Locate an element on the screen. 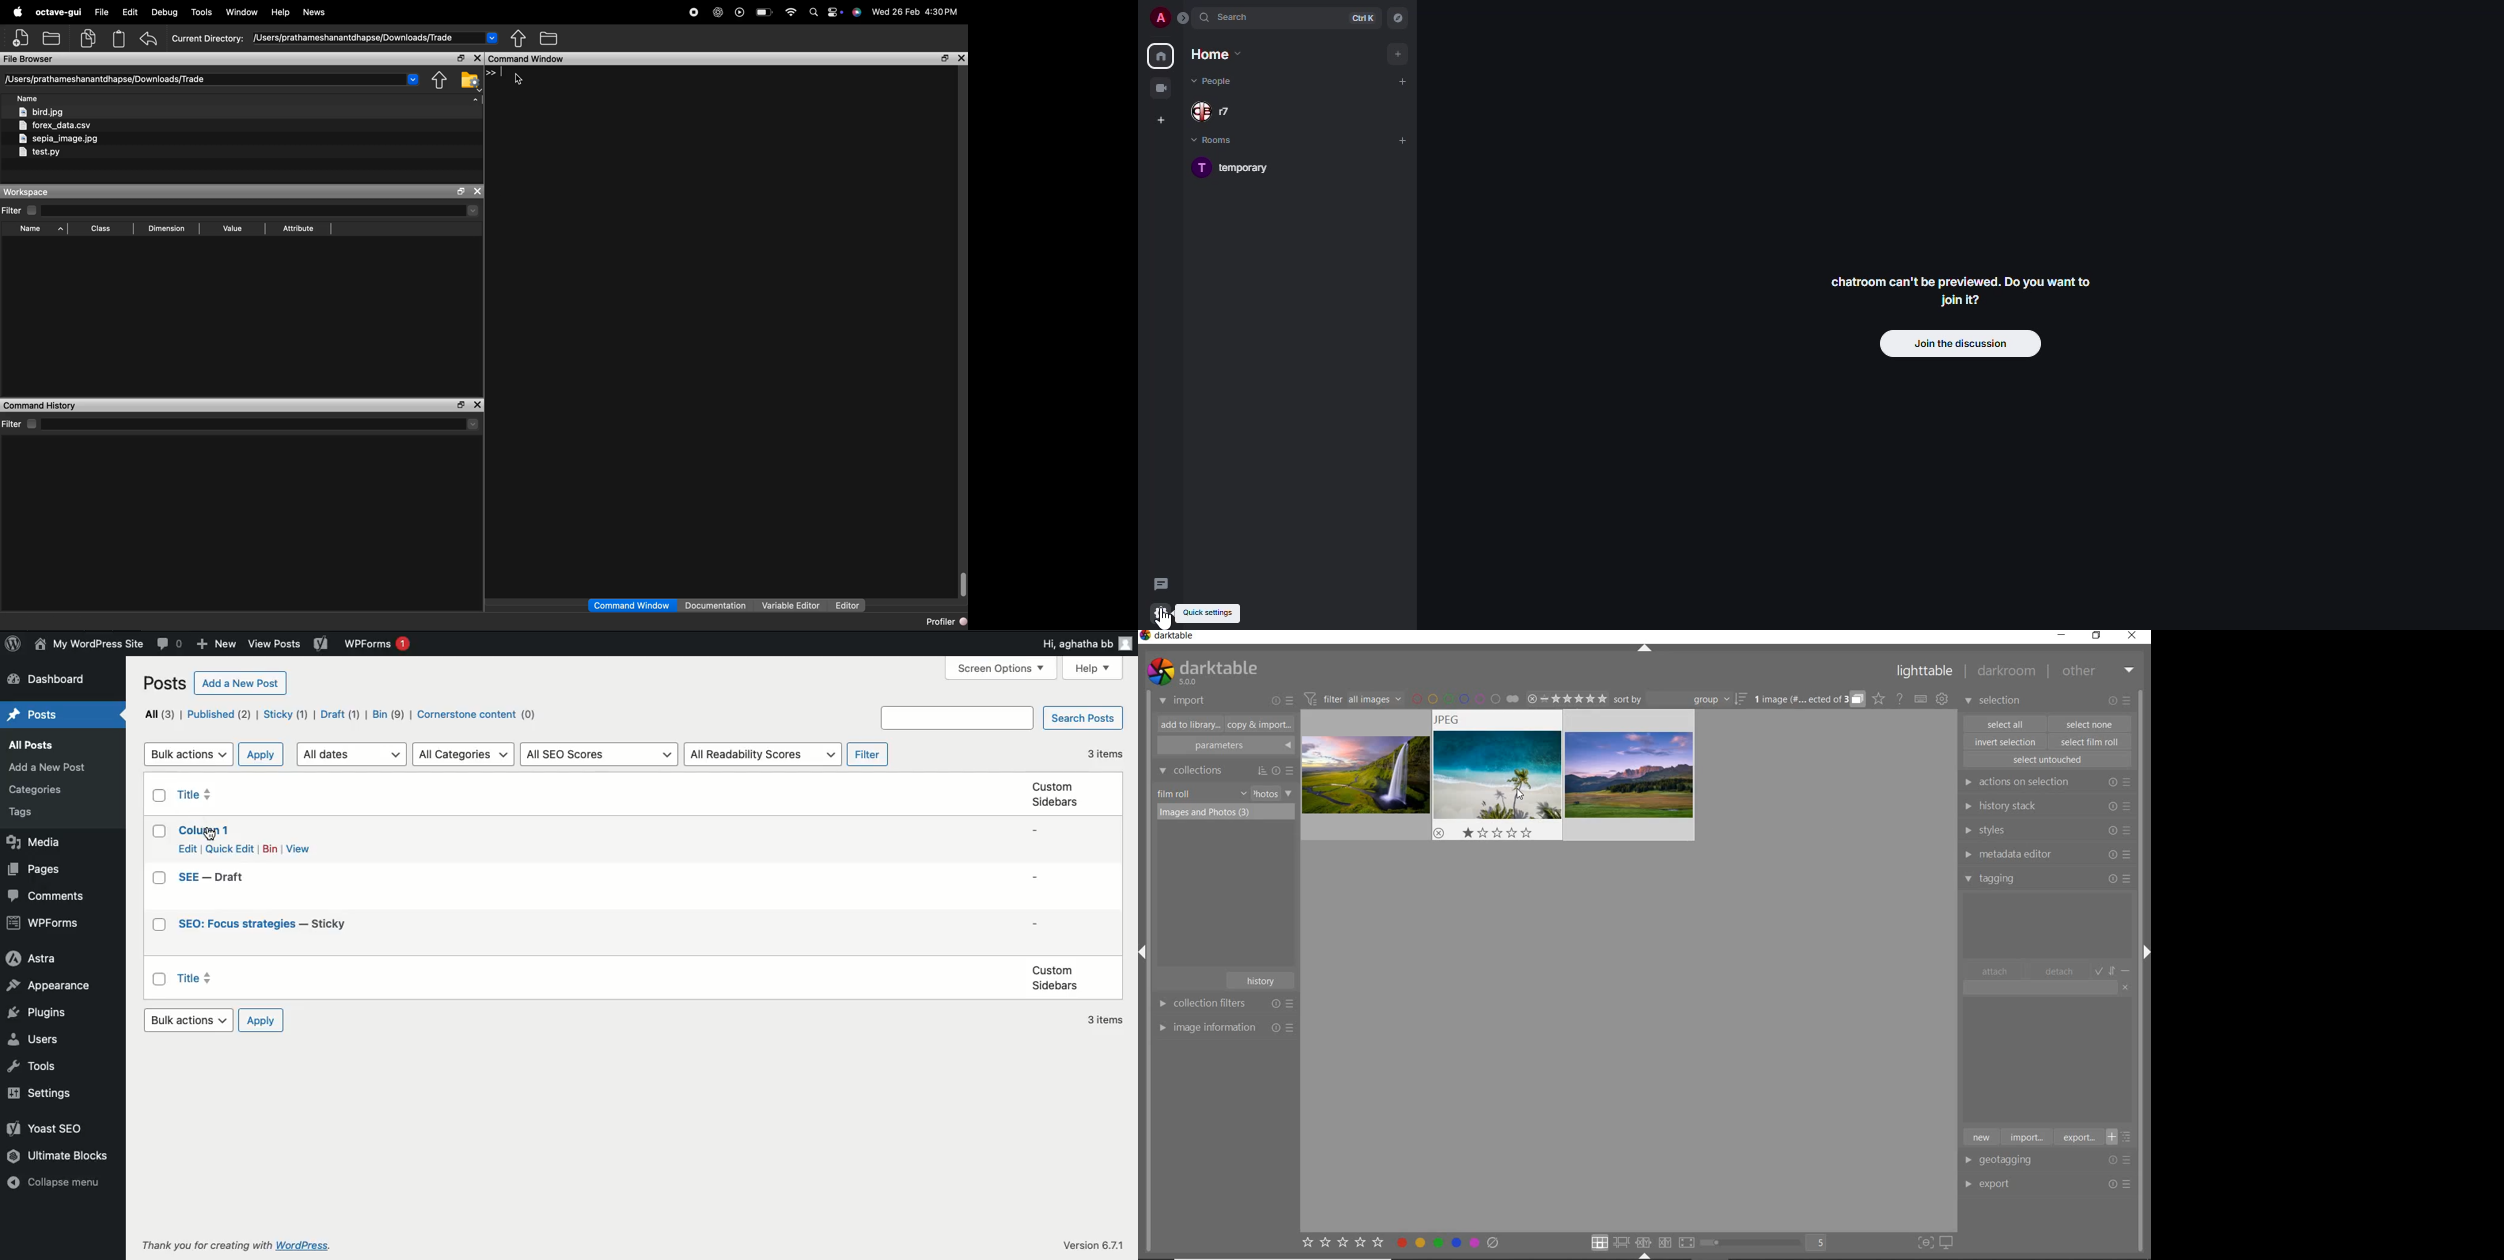 The width and height of the screenshot is (2520, 1260). scrollbar is located at coordinates (962, 585).